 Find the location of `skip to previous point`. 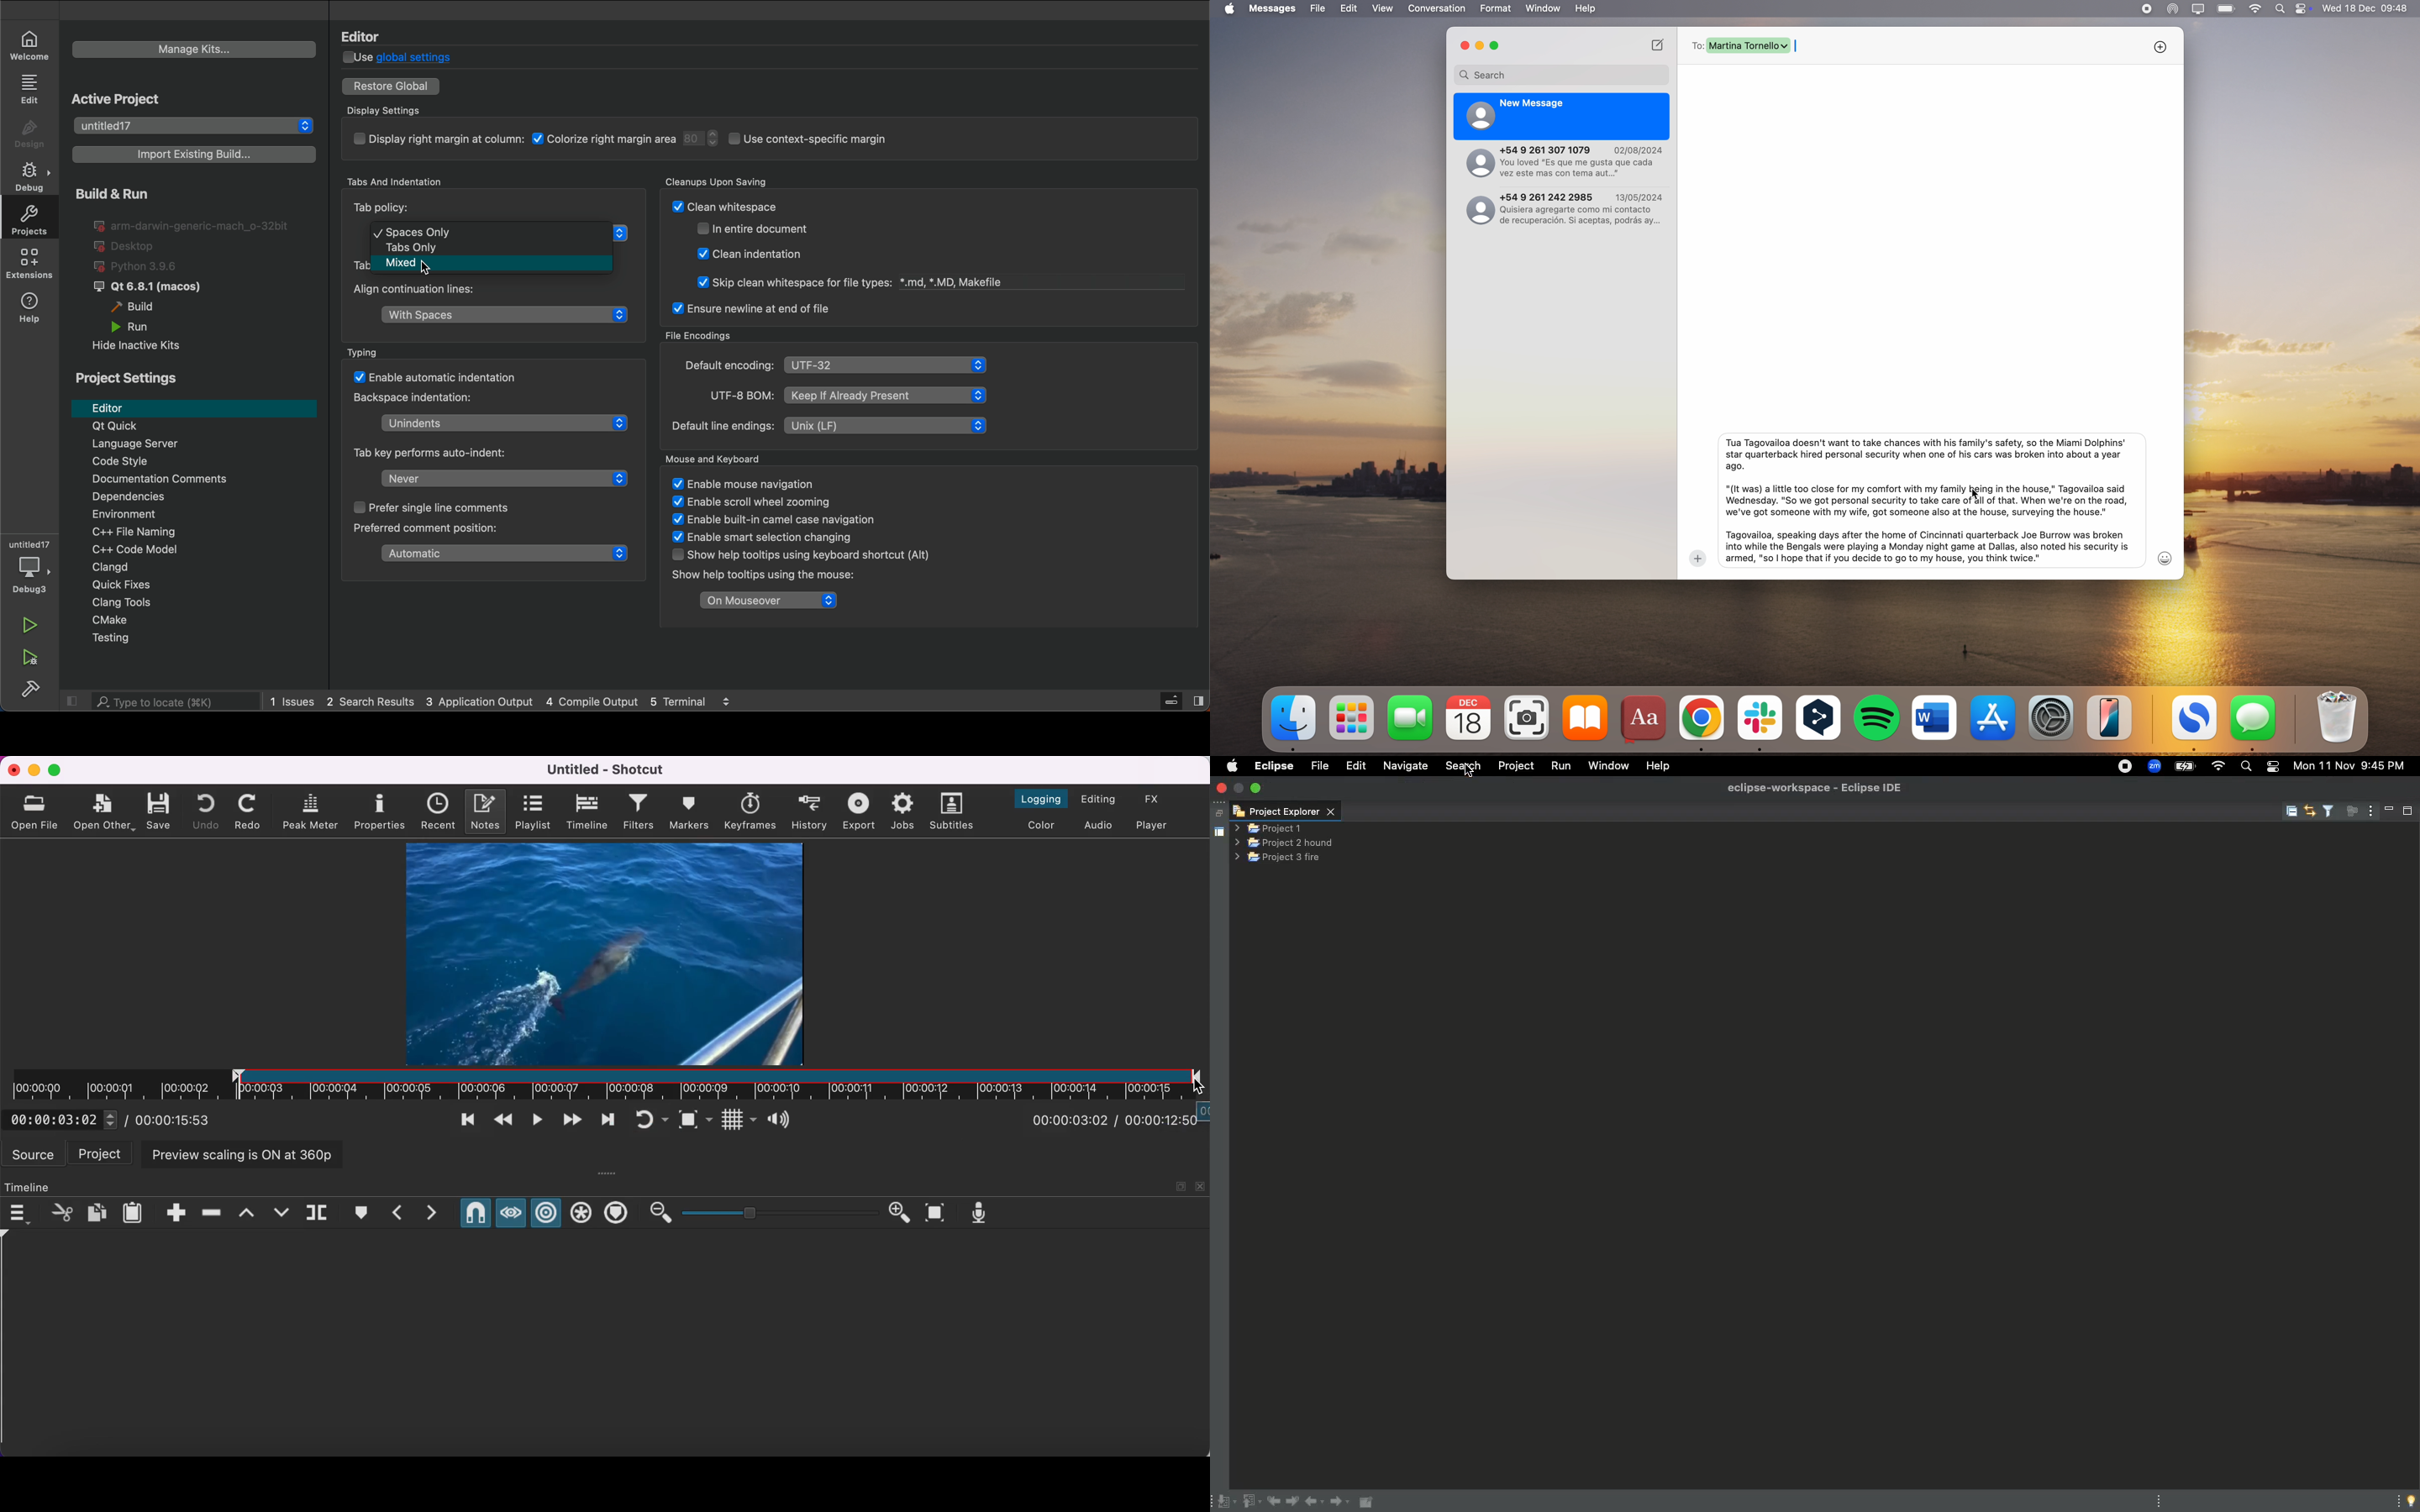

skip to previous point is located at coordinates (467, 1118).